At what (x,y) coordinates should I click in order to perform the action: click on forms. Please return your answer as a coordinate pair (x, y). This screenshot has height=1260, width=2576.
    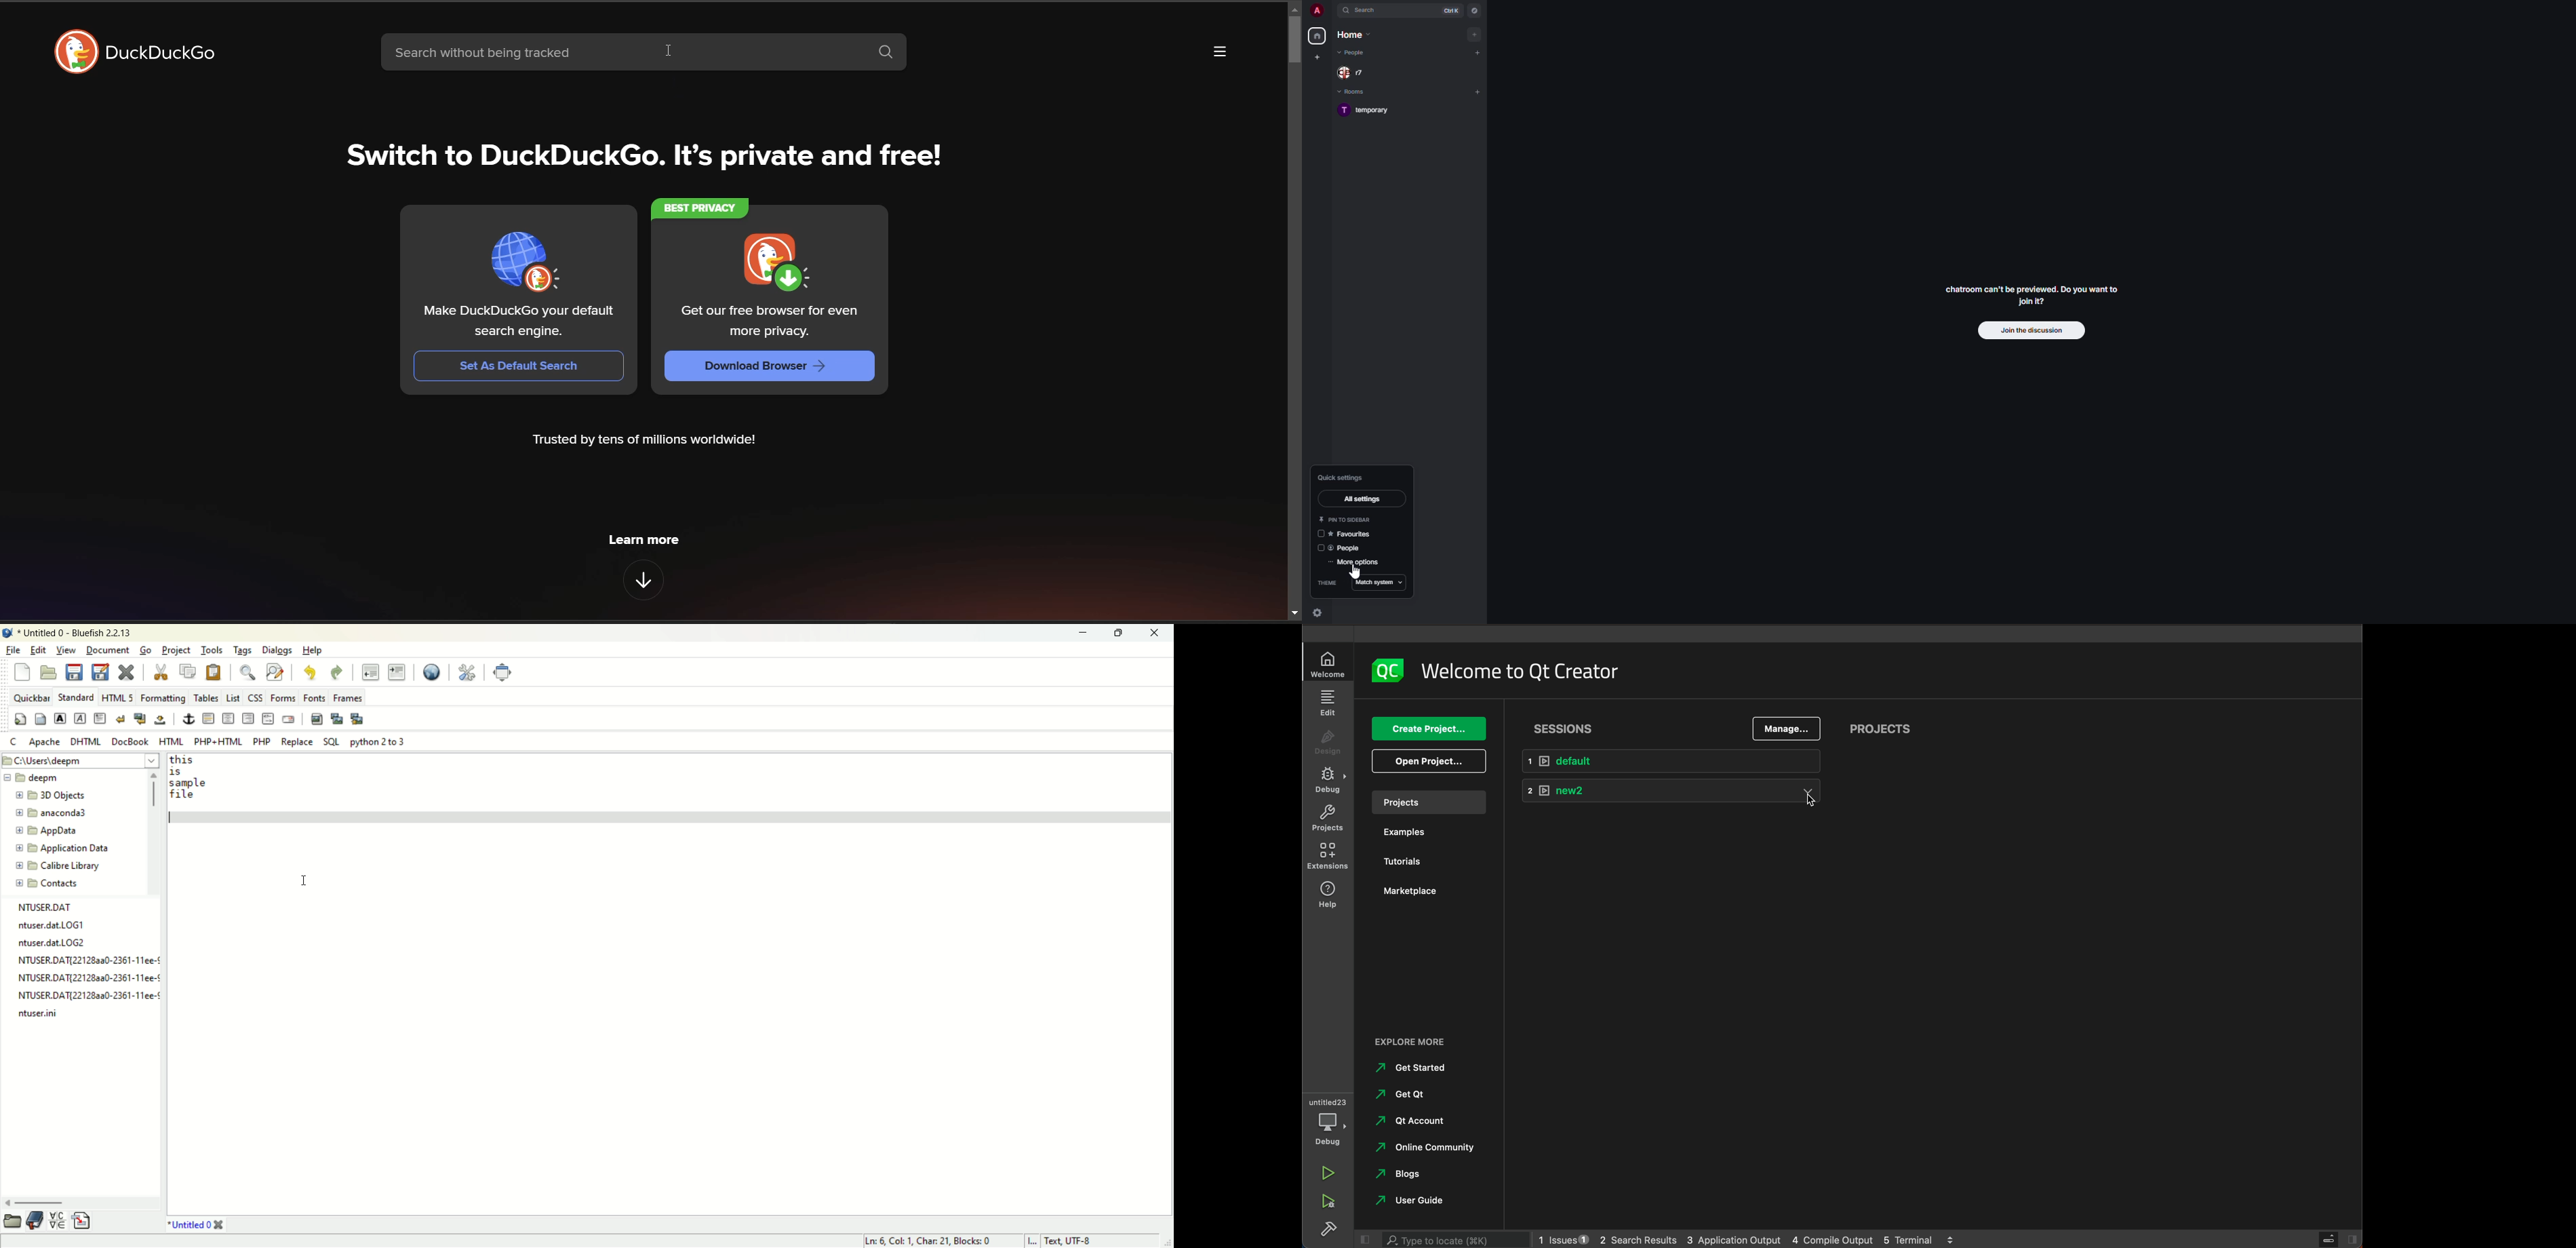
    Looking at the image, I should click on (286, 696).